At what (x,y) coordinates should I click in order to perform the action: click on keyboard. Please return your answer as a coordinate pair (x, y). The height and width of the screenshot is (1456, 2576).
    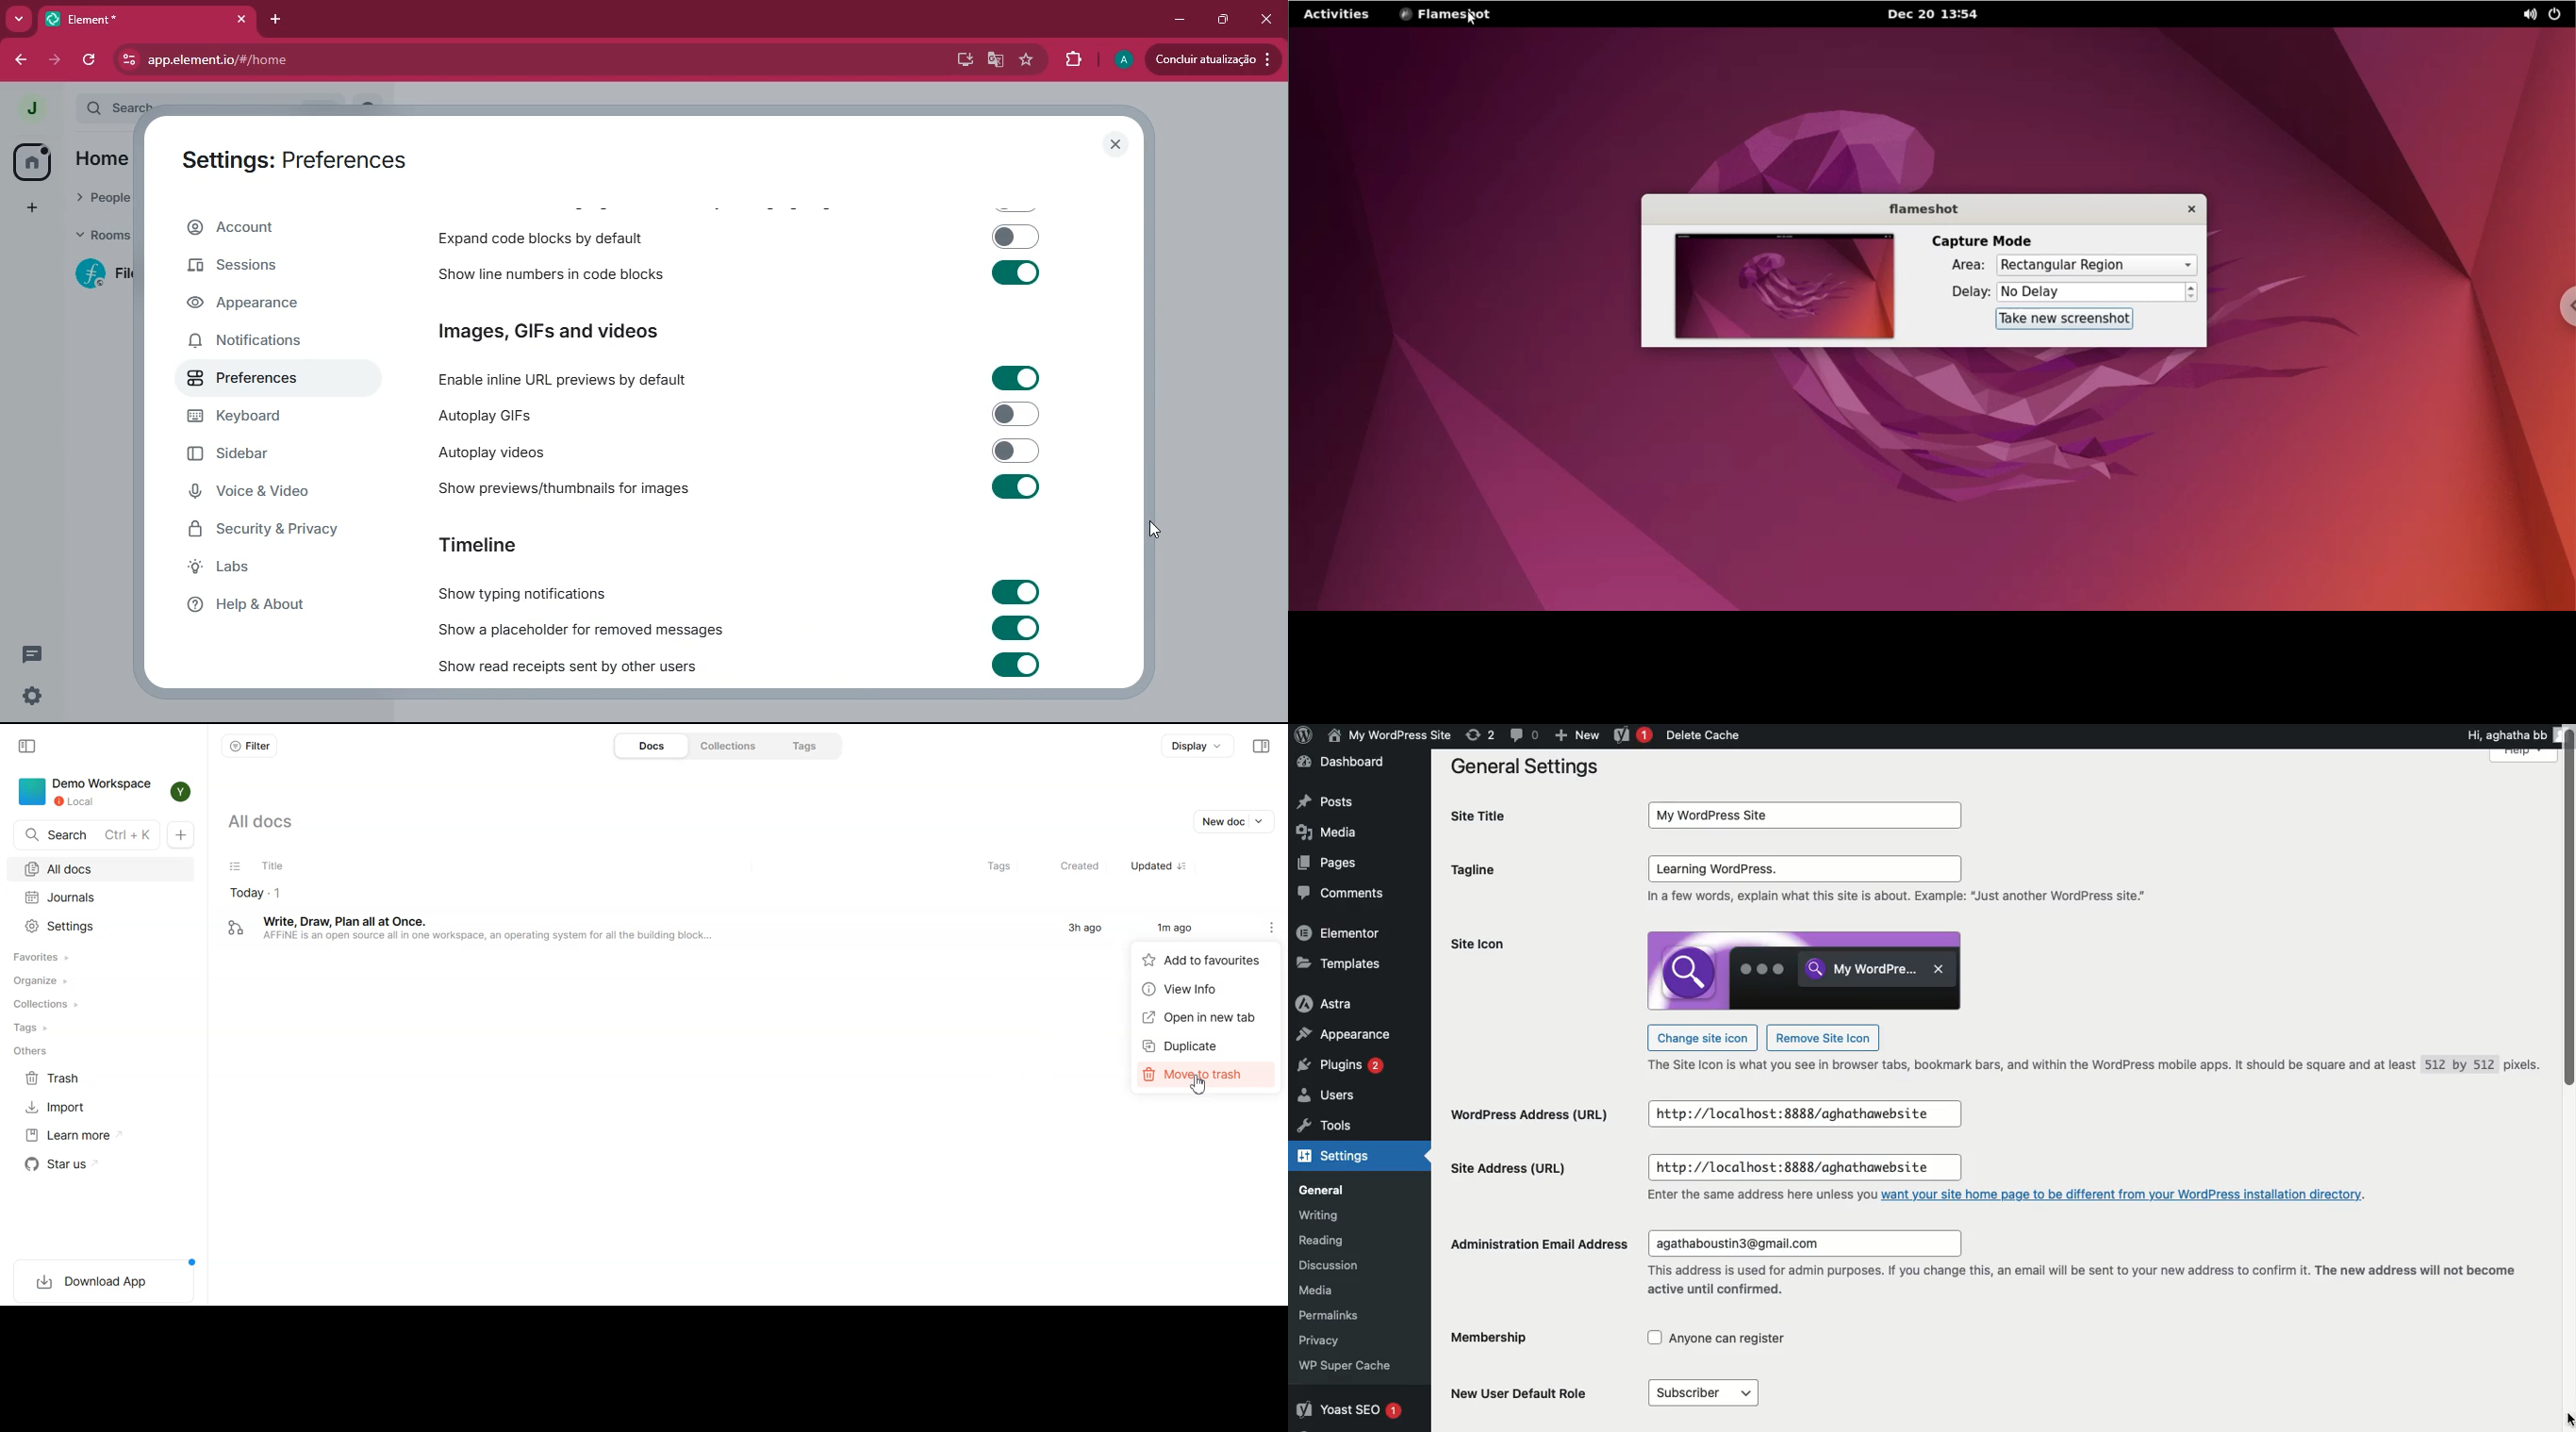
    Looking at the image, I should click on (261, 419).